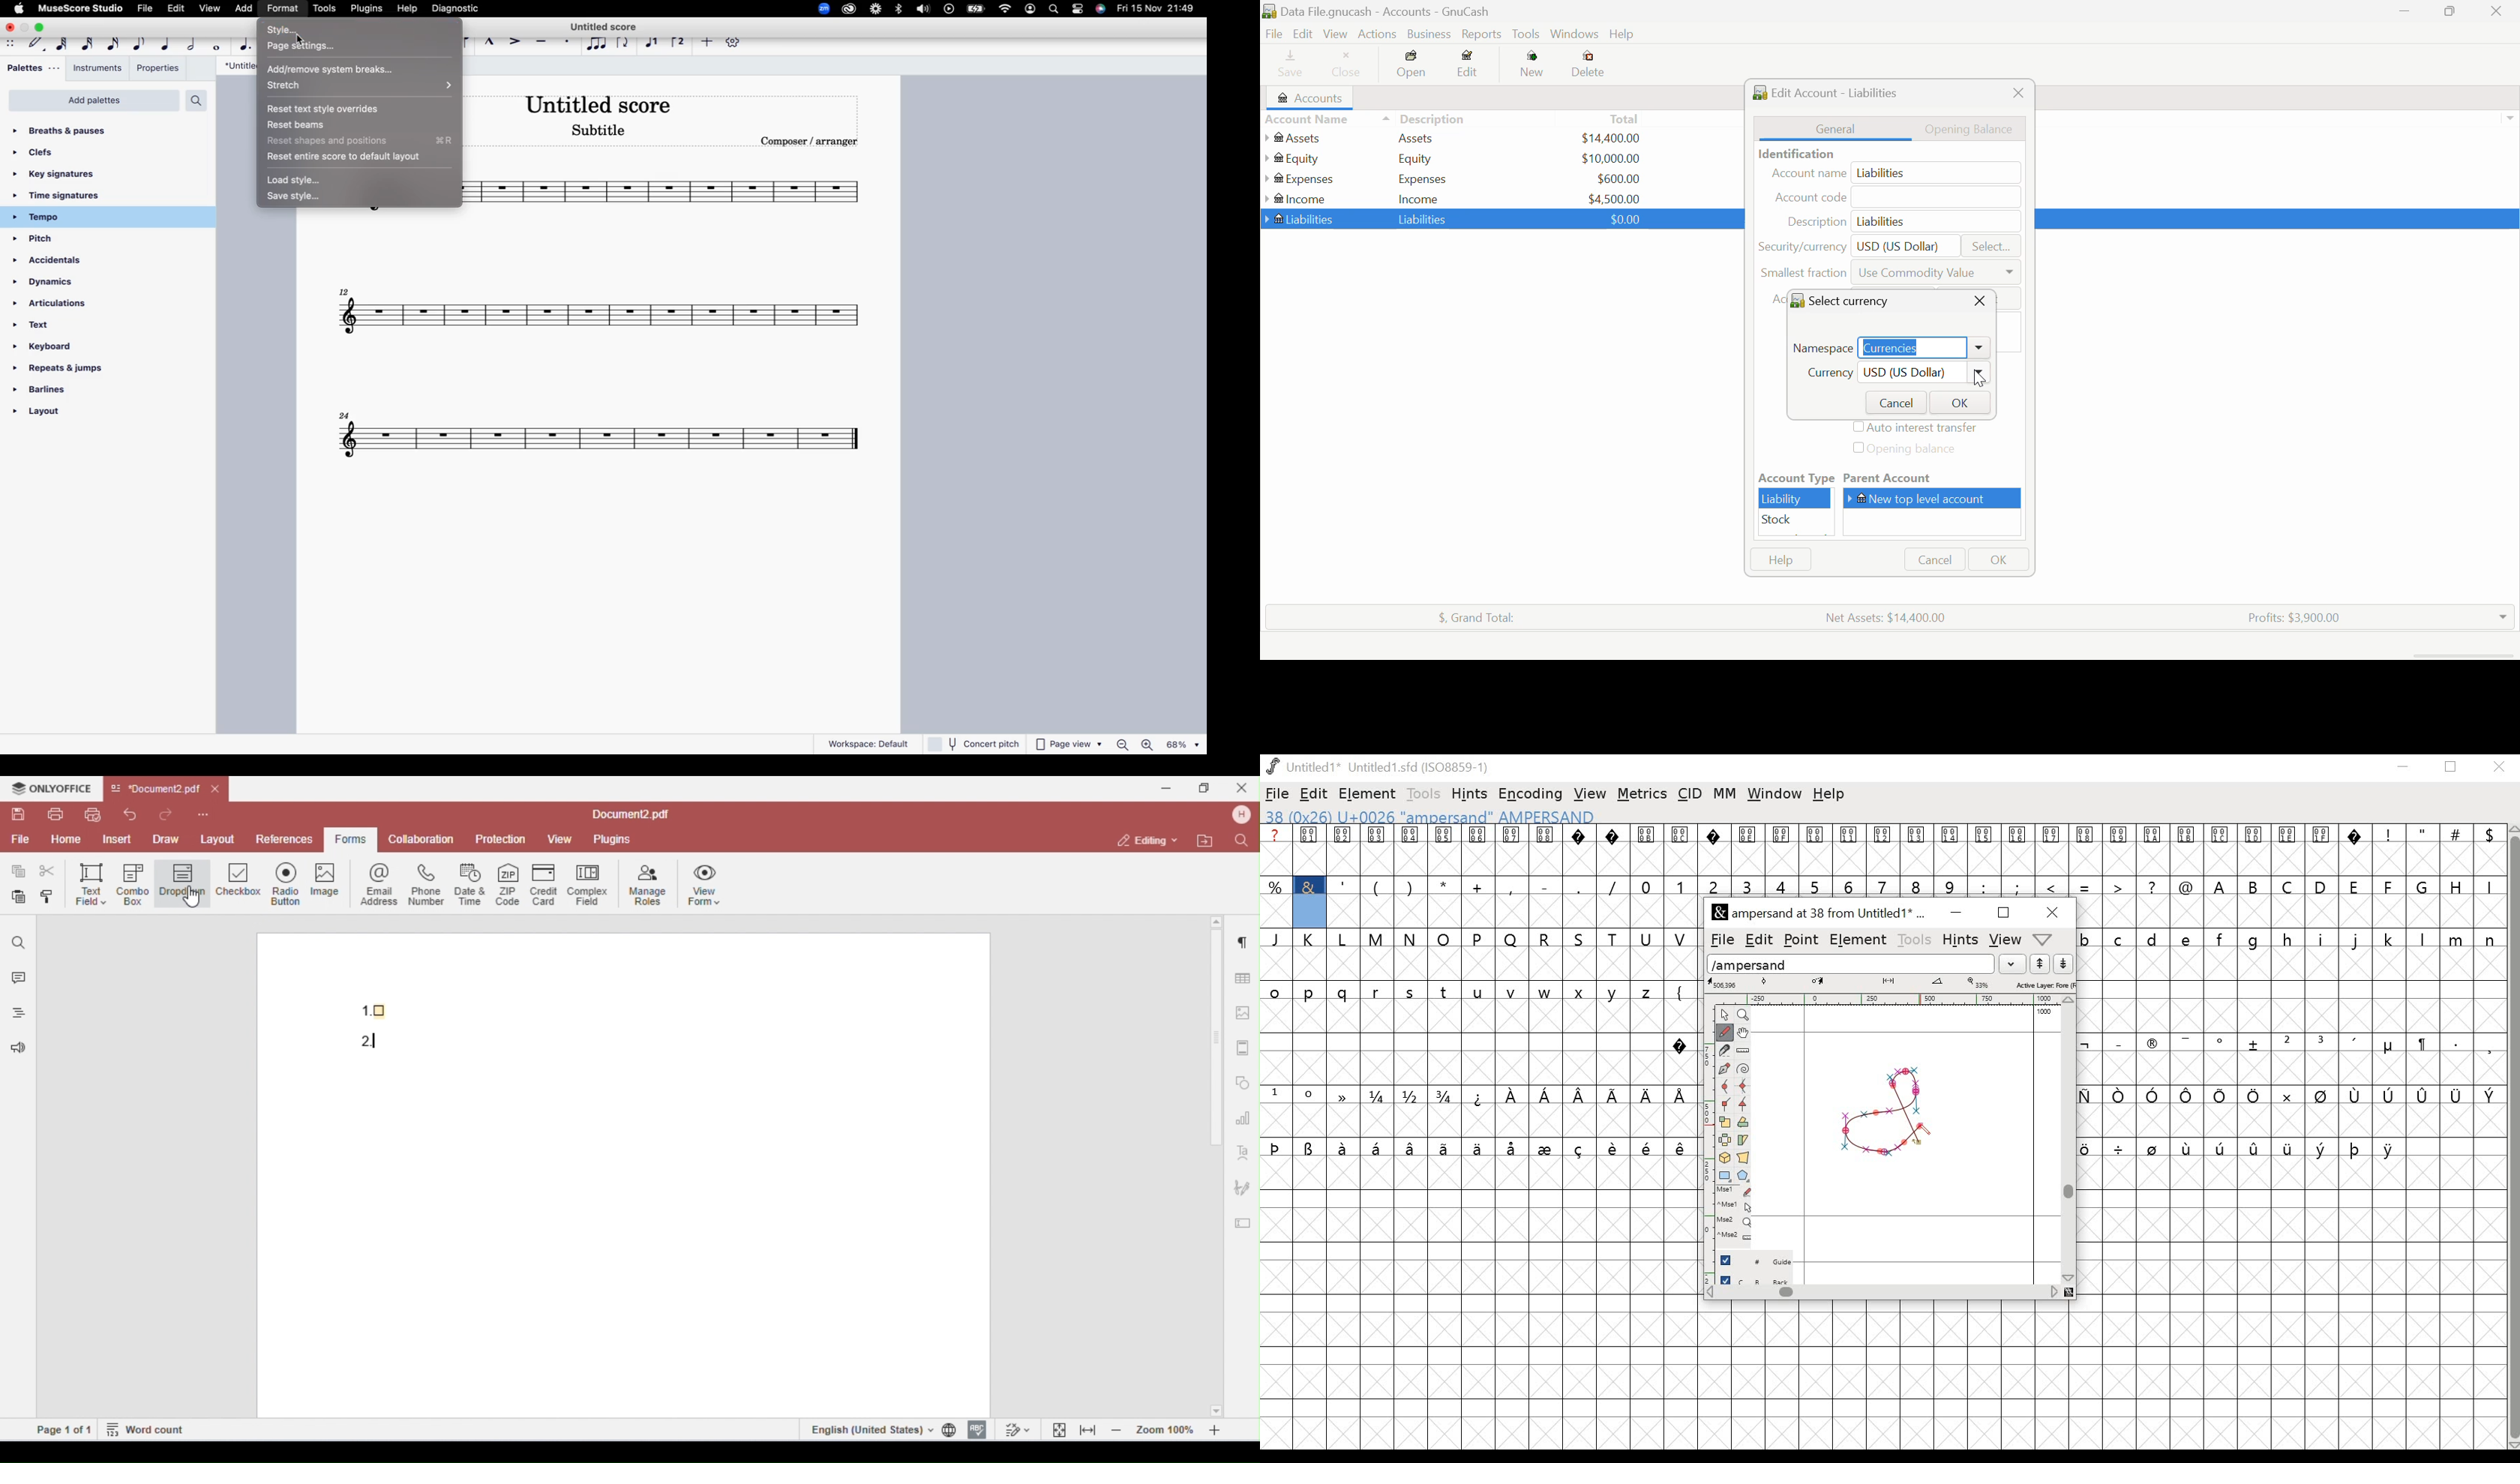  I want to click on view, so click(209, 8).